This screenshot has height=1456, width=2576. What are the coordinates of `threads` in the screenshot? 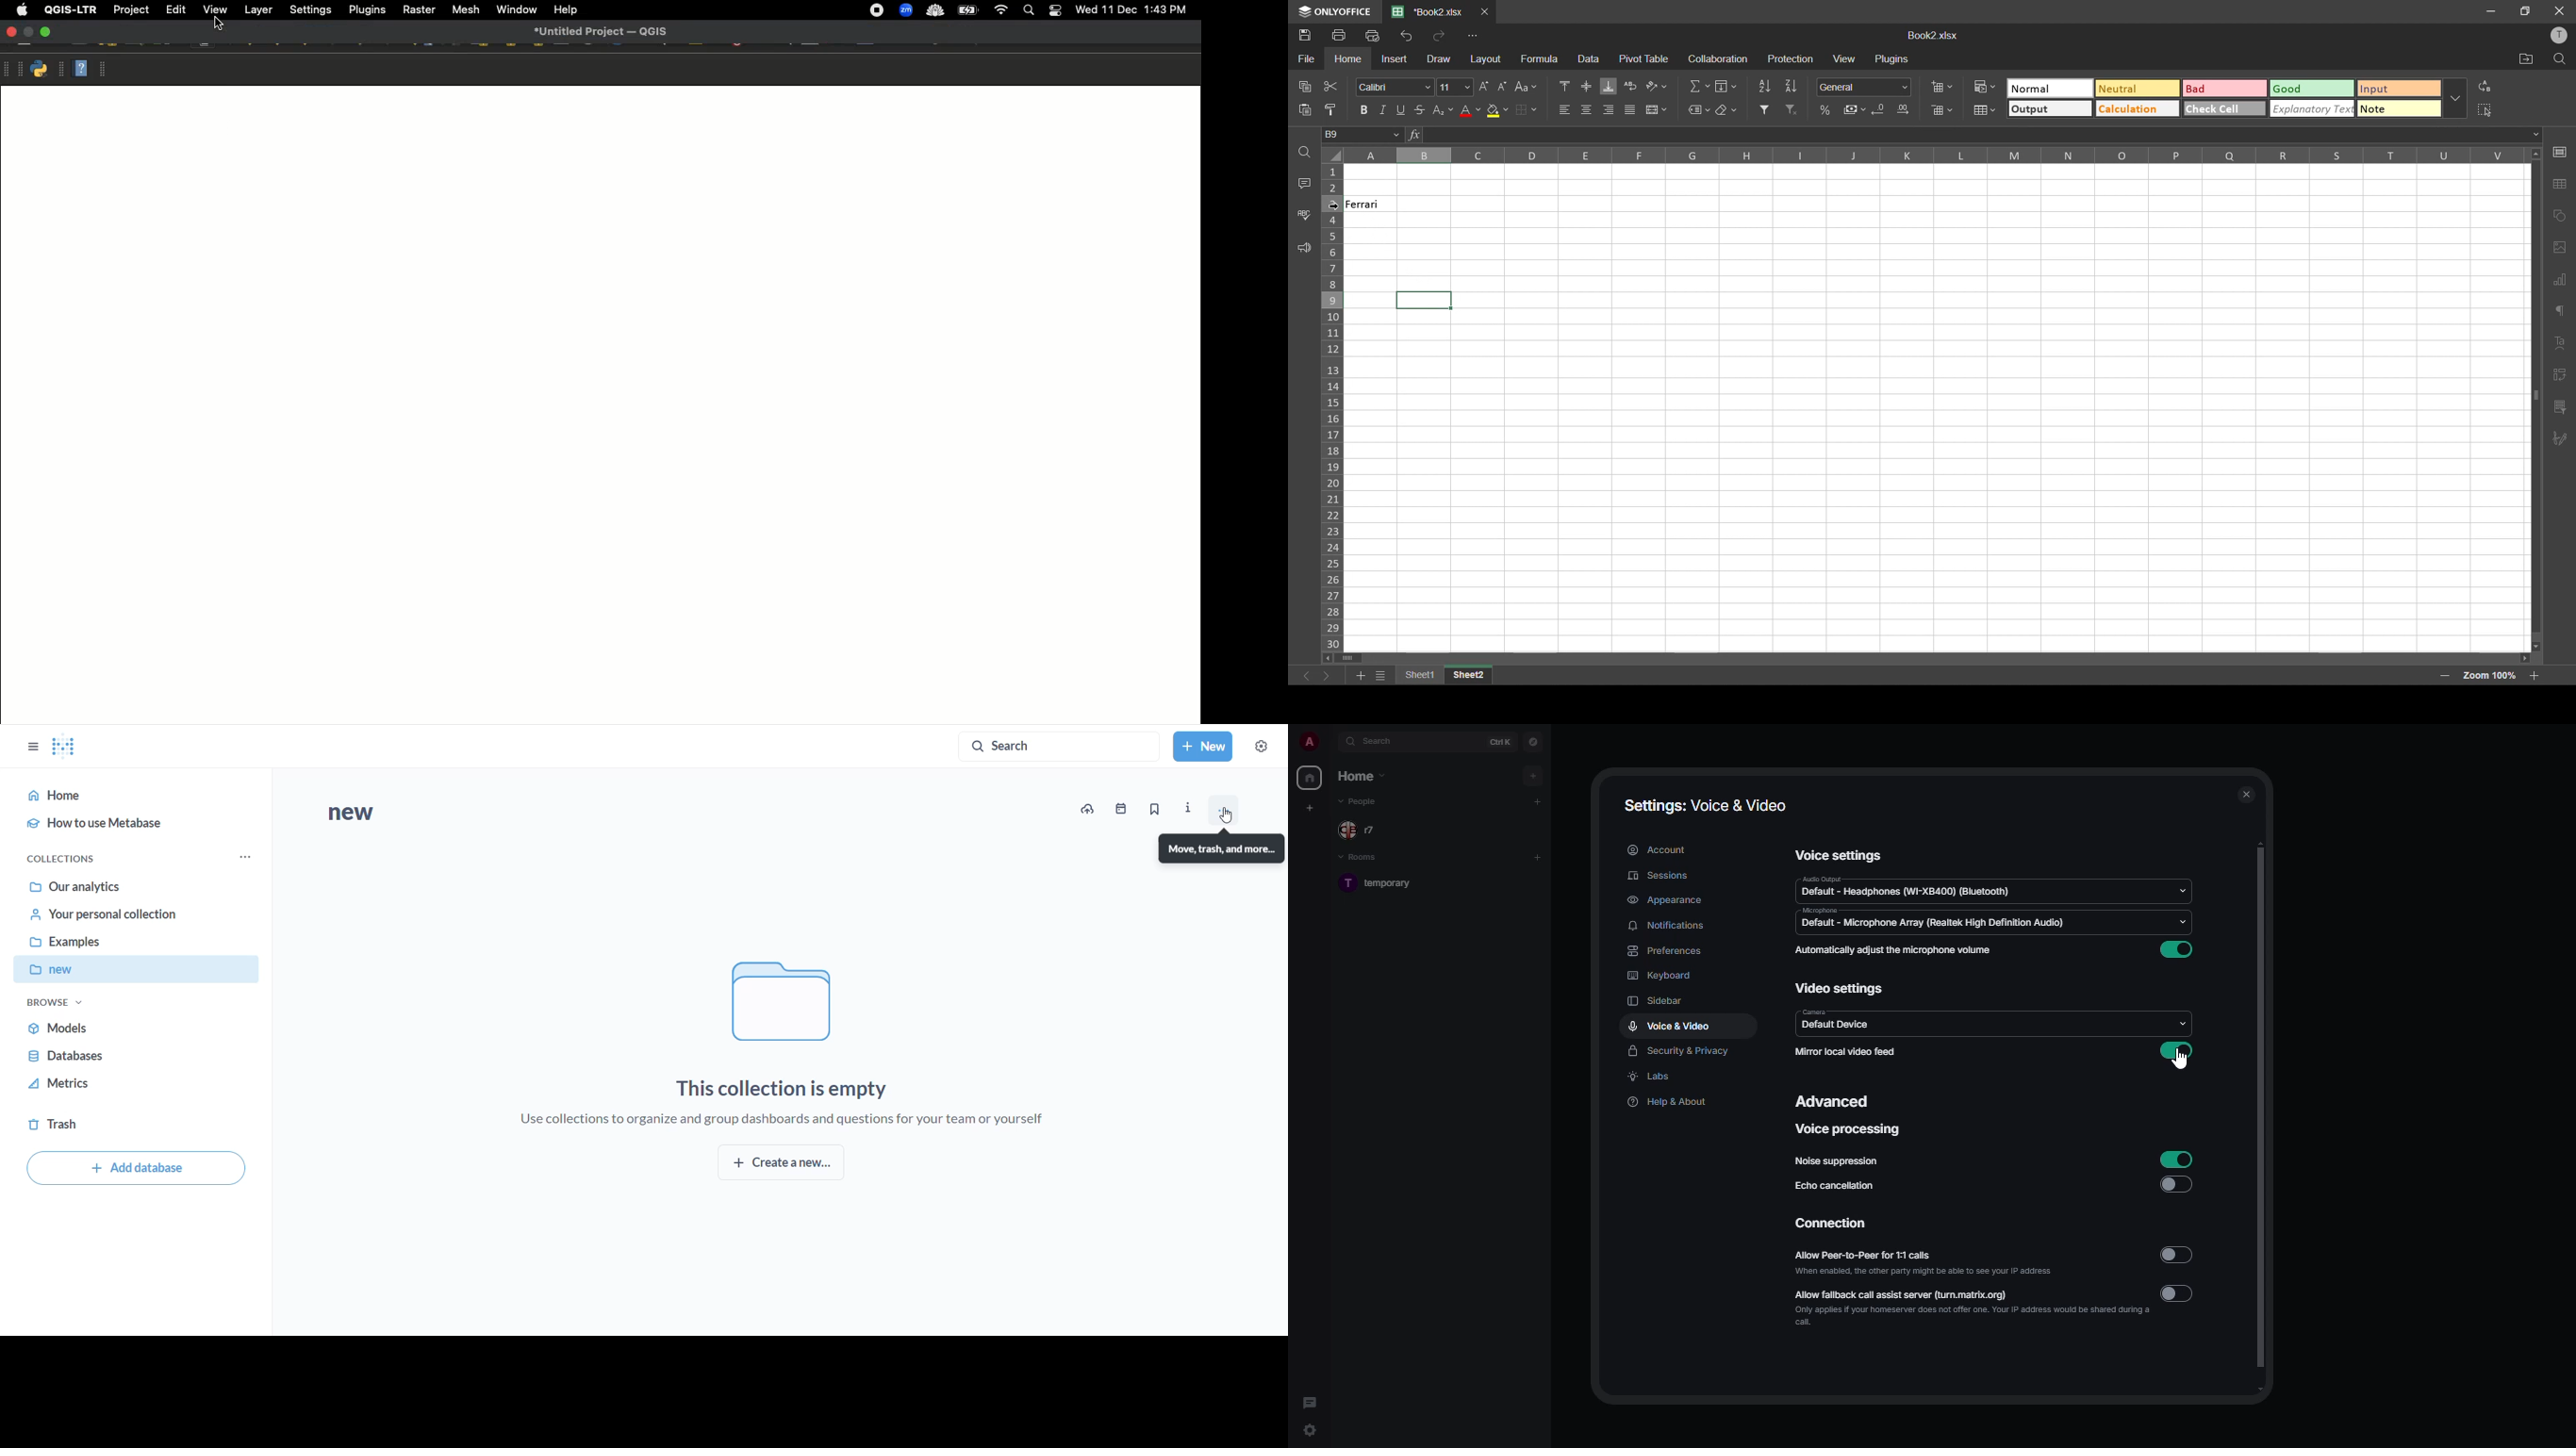 It's located at (1309, 1399).